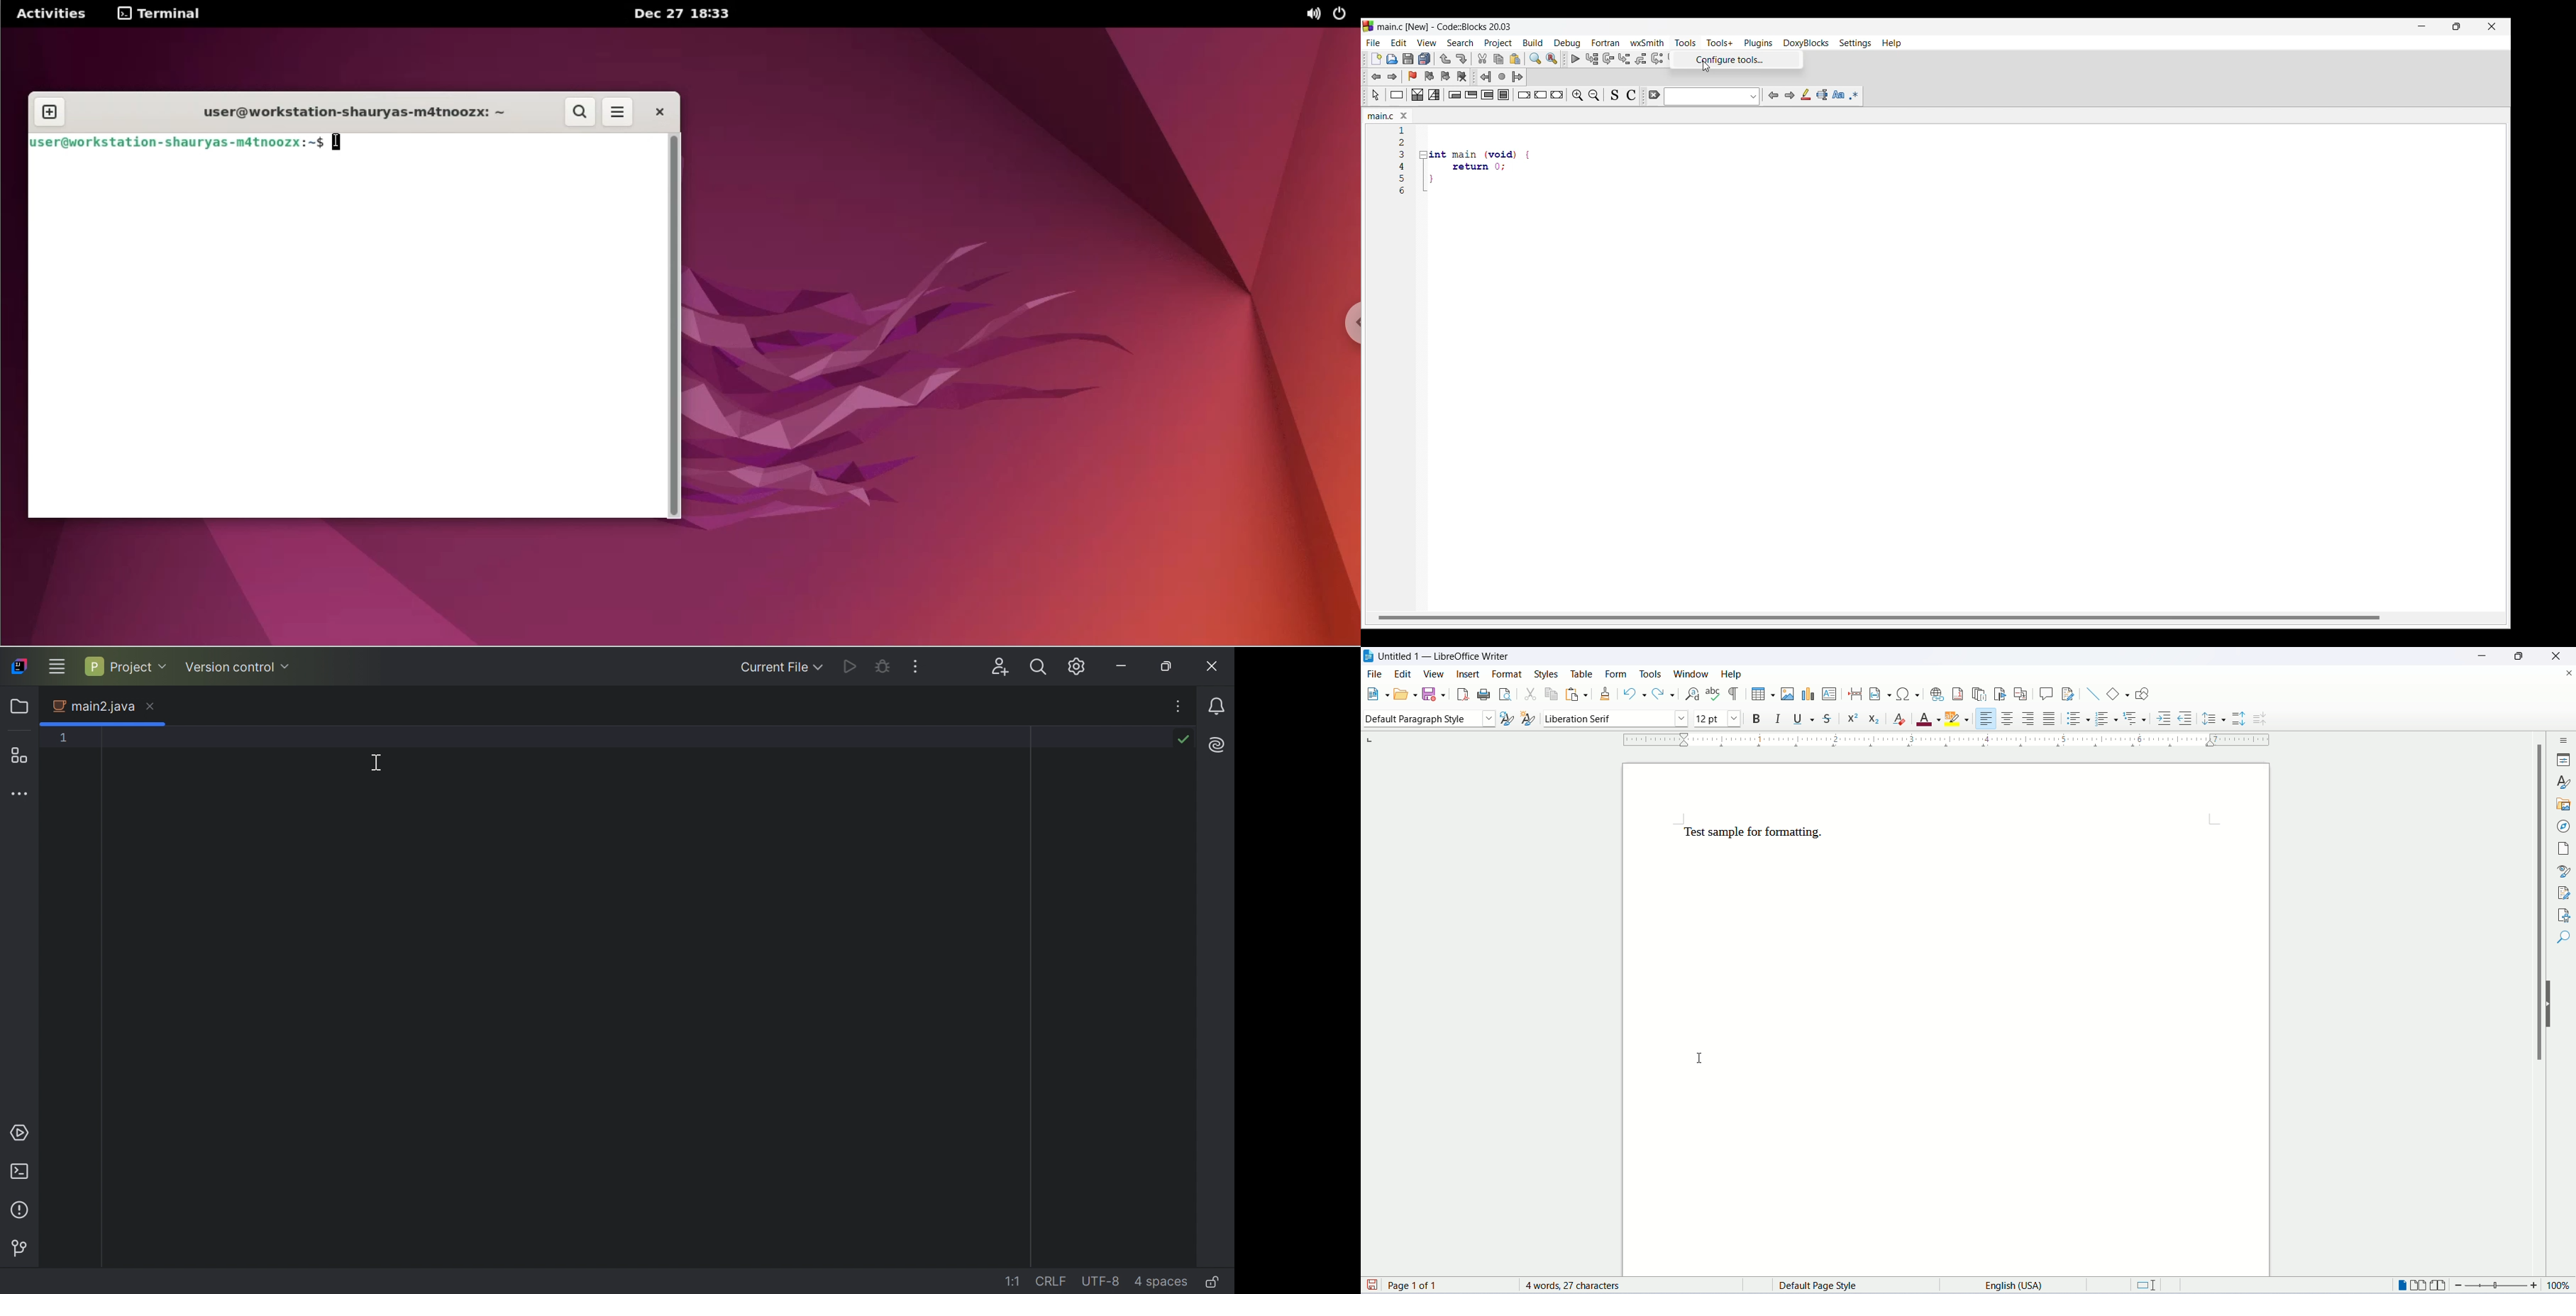 Image resolution: width=2576 pixels, height=1316 pixels. I want to click on Sound, so click(1314, 15).